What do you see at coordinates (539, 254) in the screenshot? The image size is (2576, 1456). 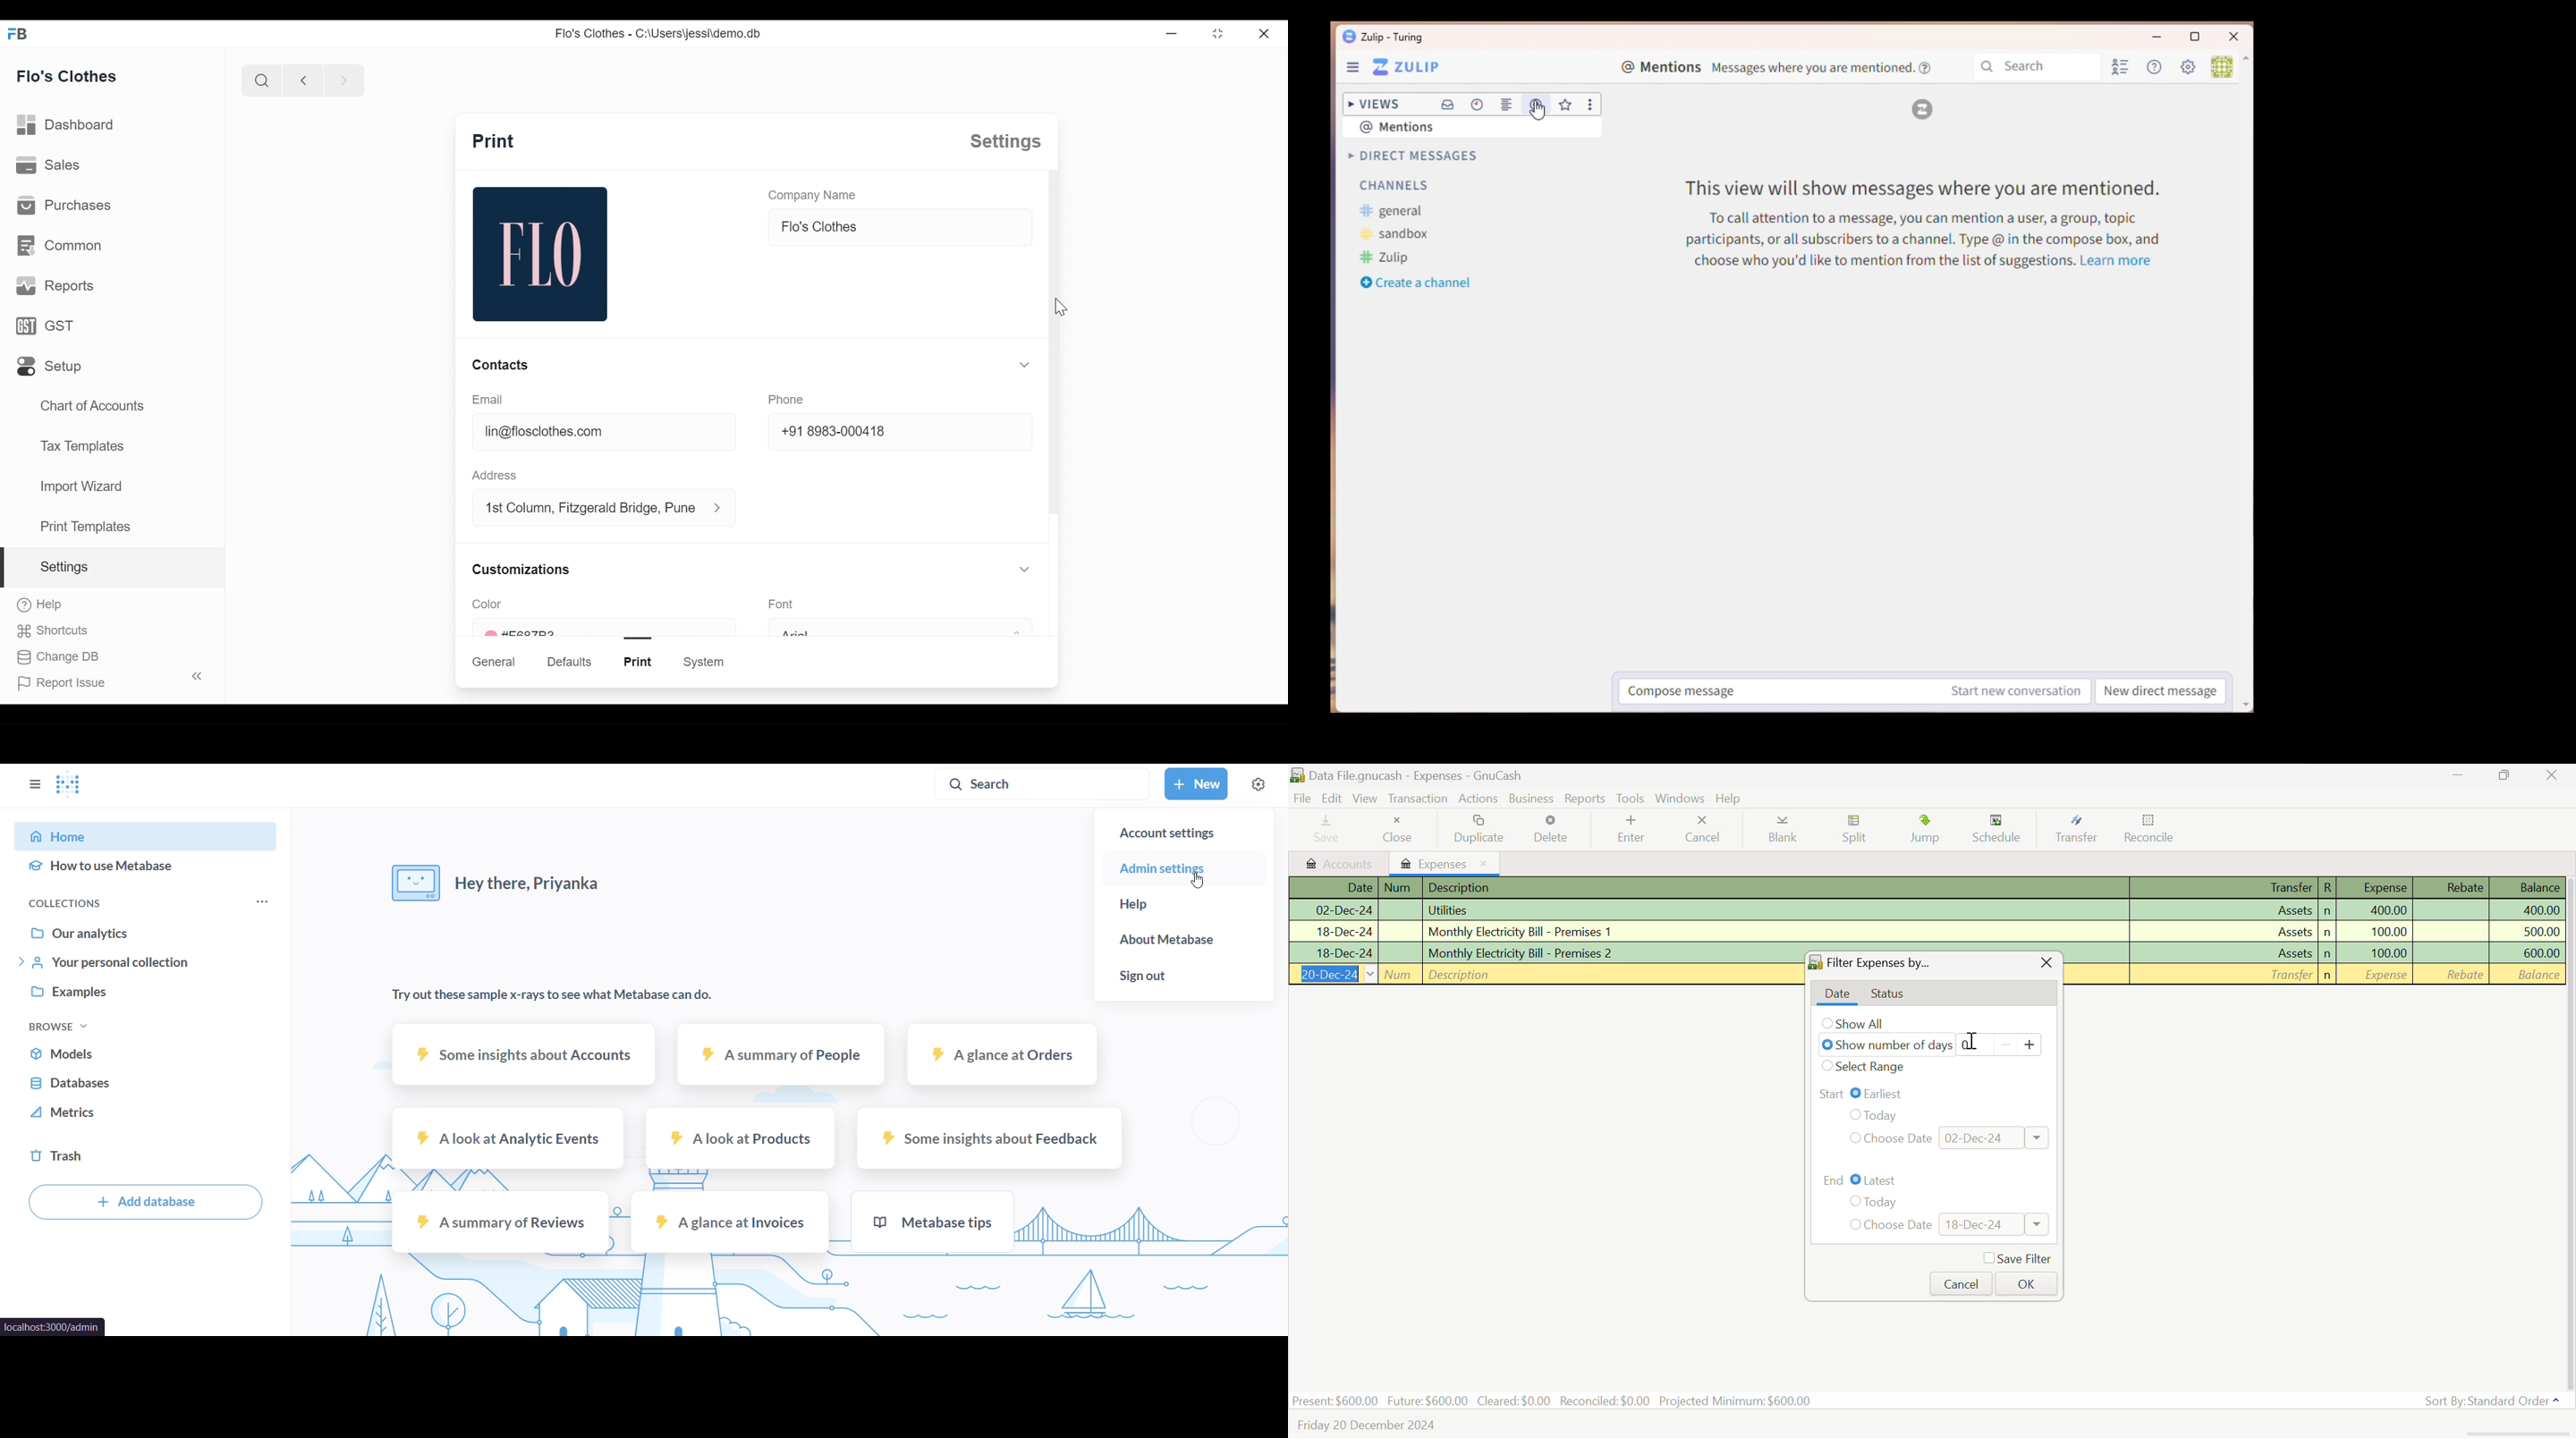 I see `flo image` at bounding box center [539, 254].